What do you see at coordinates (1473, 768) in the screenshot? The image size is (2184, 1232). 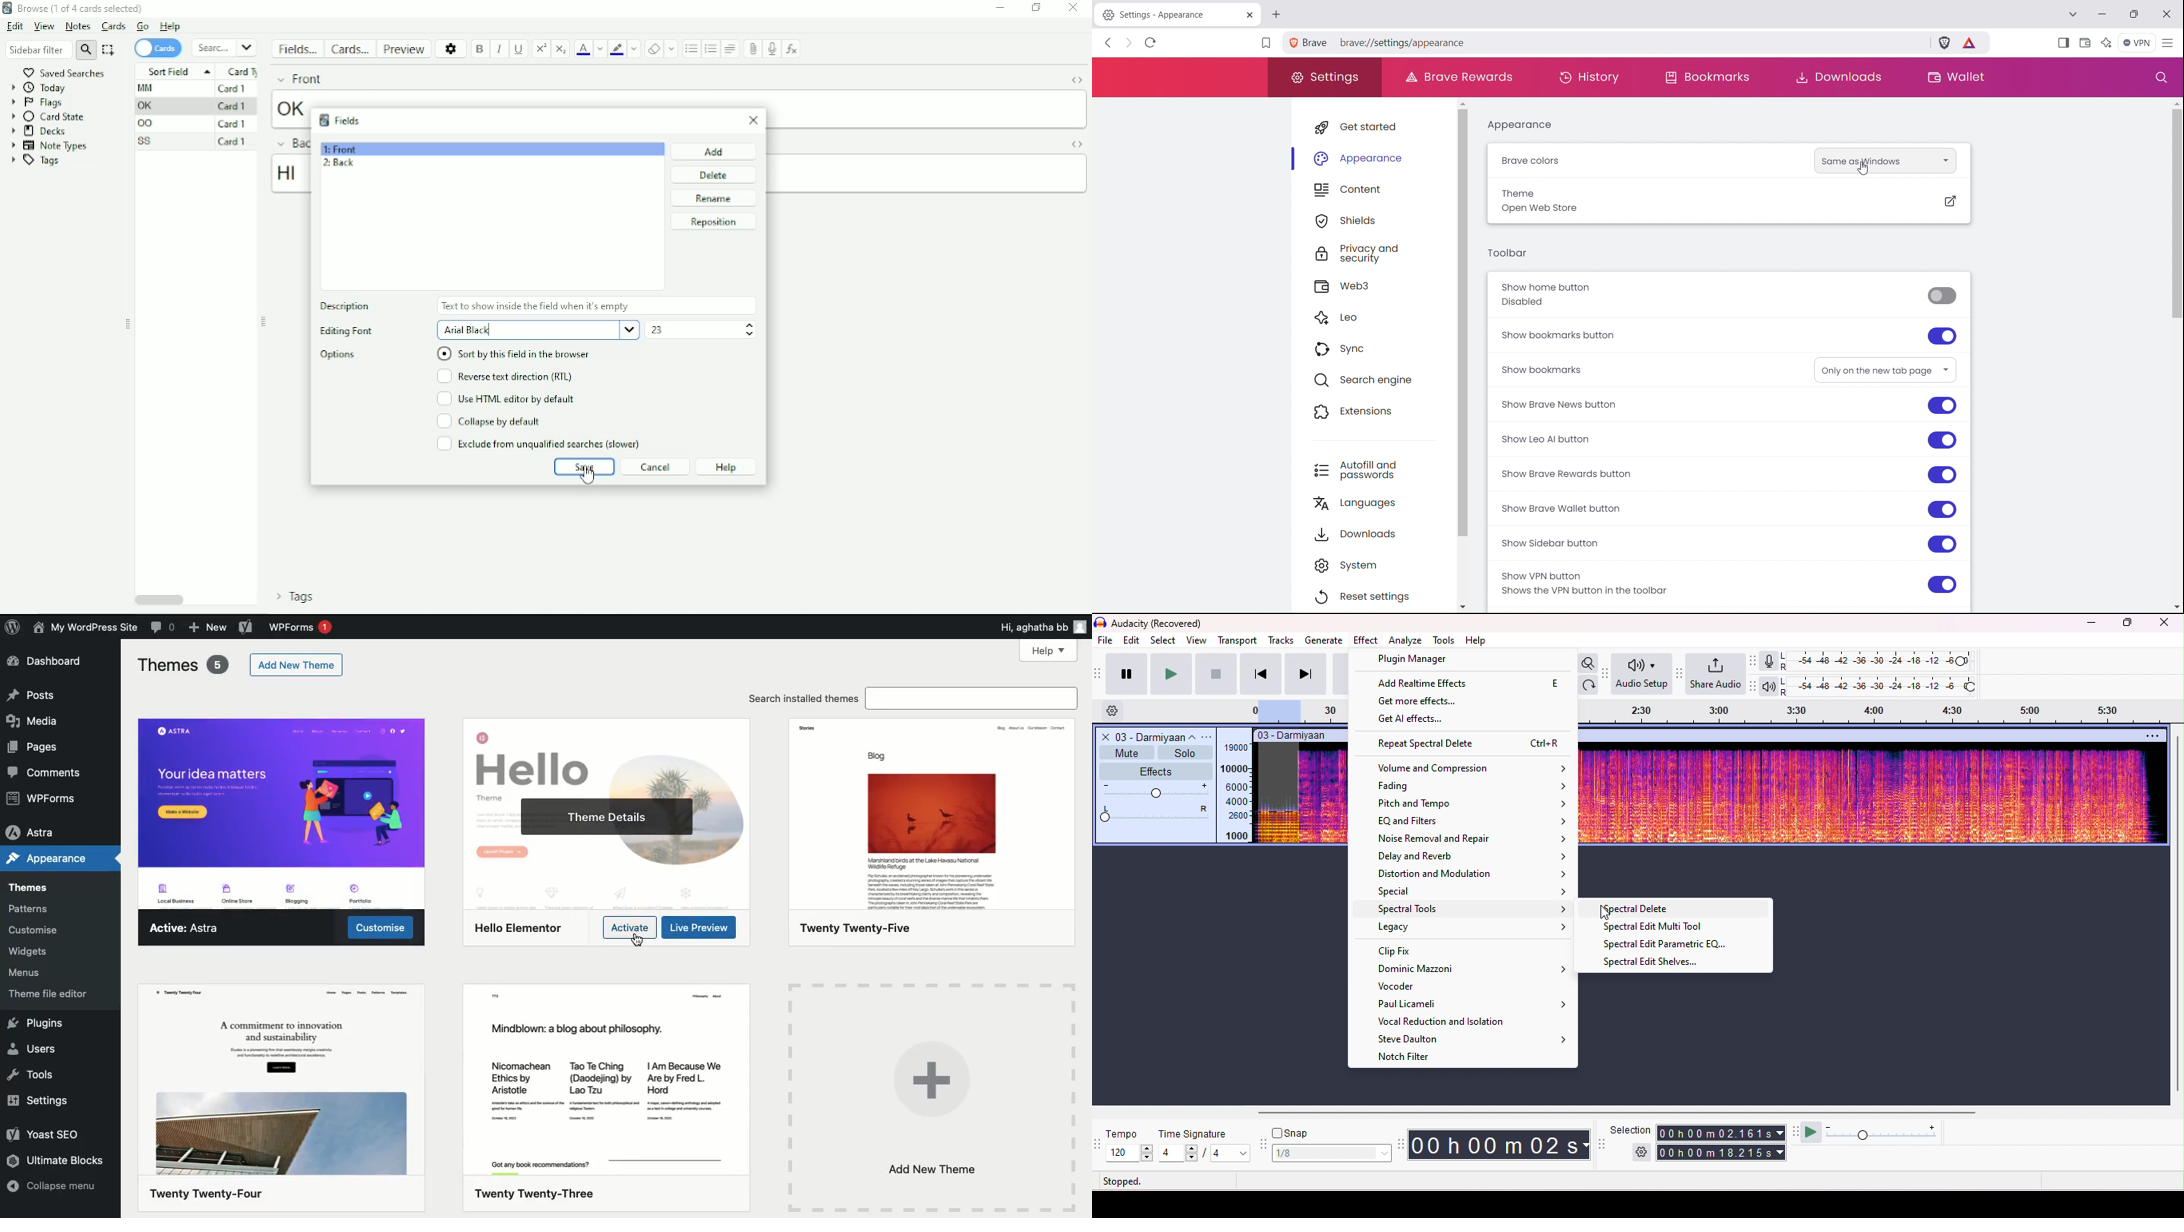 I see `volume and compression` at bounding box center [1473, 768].